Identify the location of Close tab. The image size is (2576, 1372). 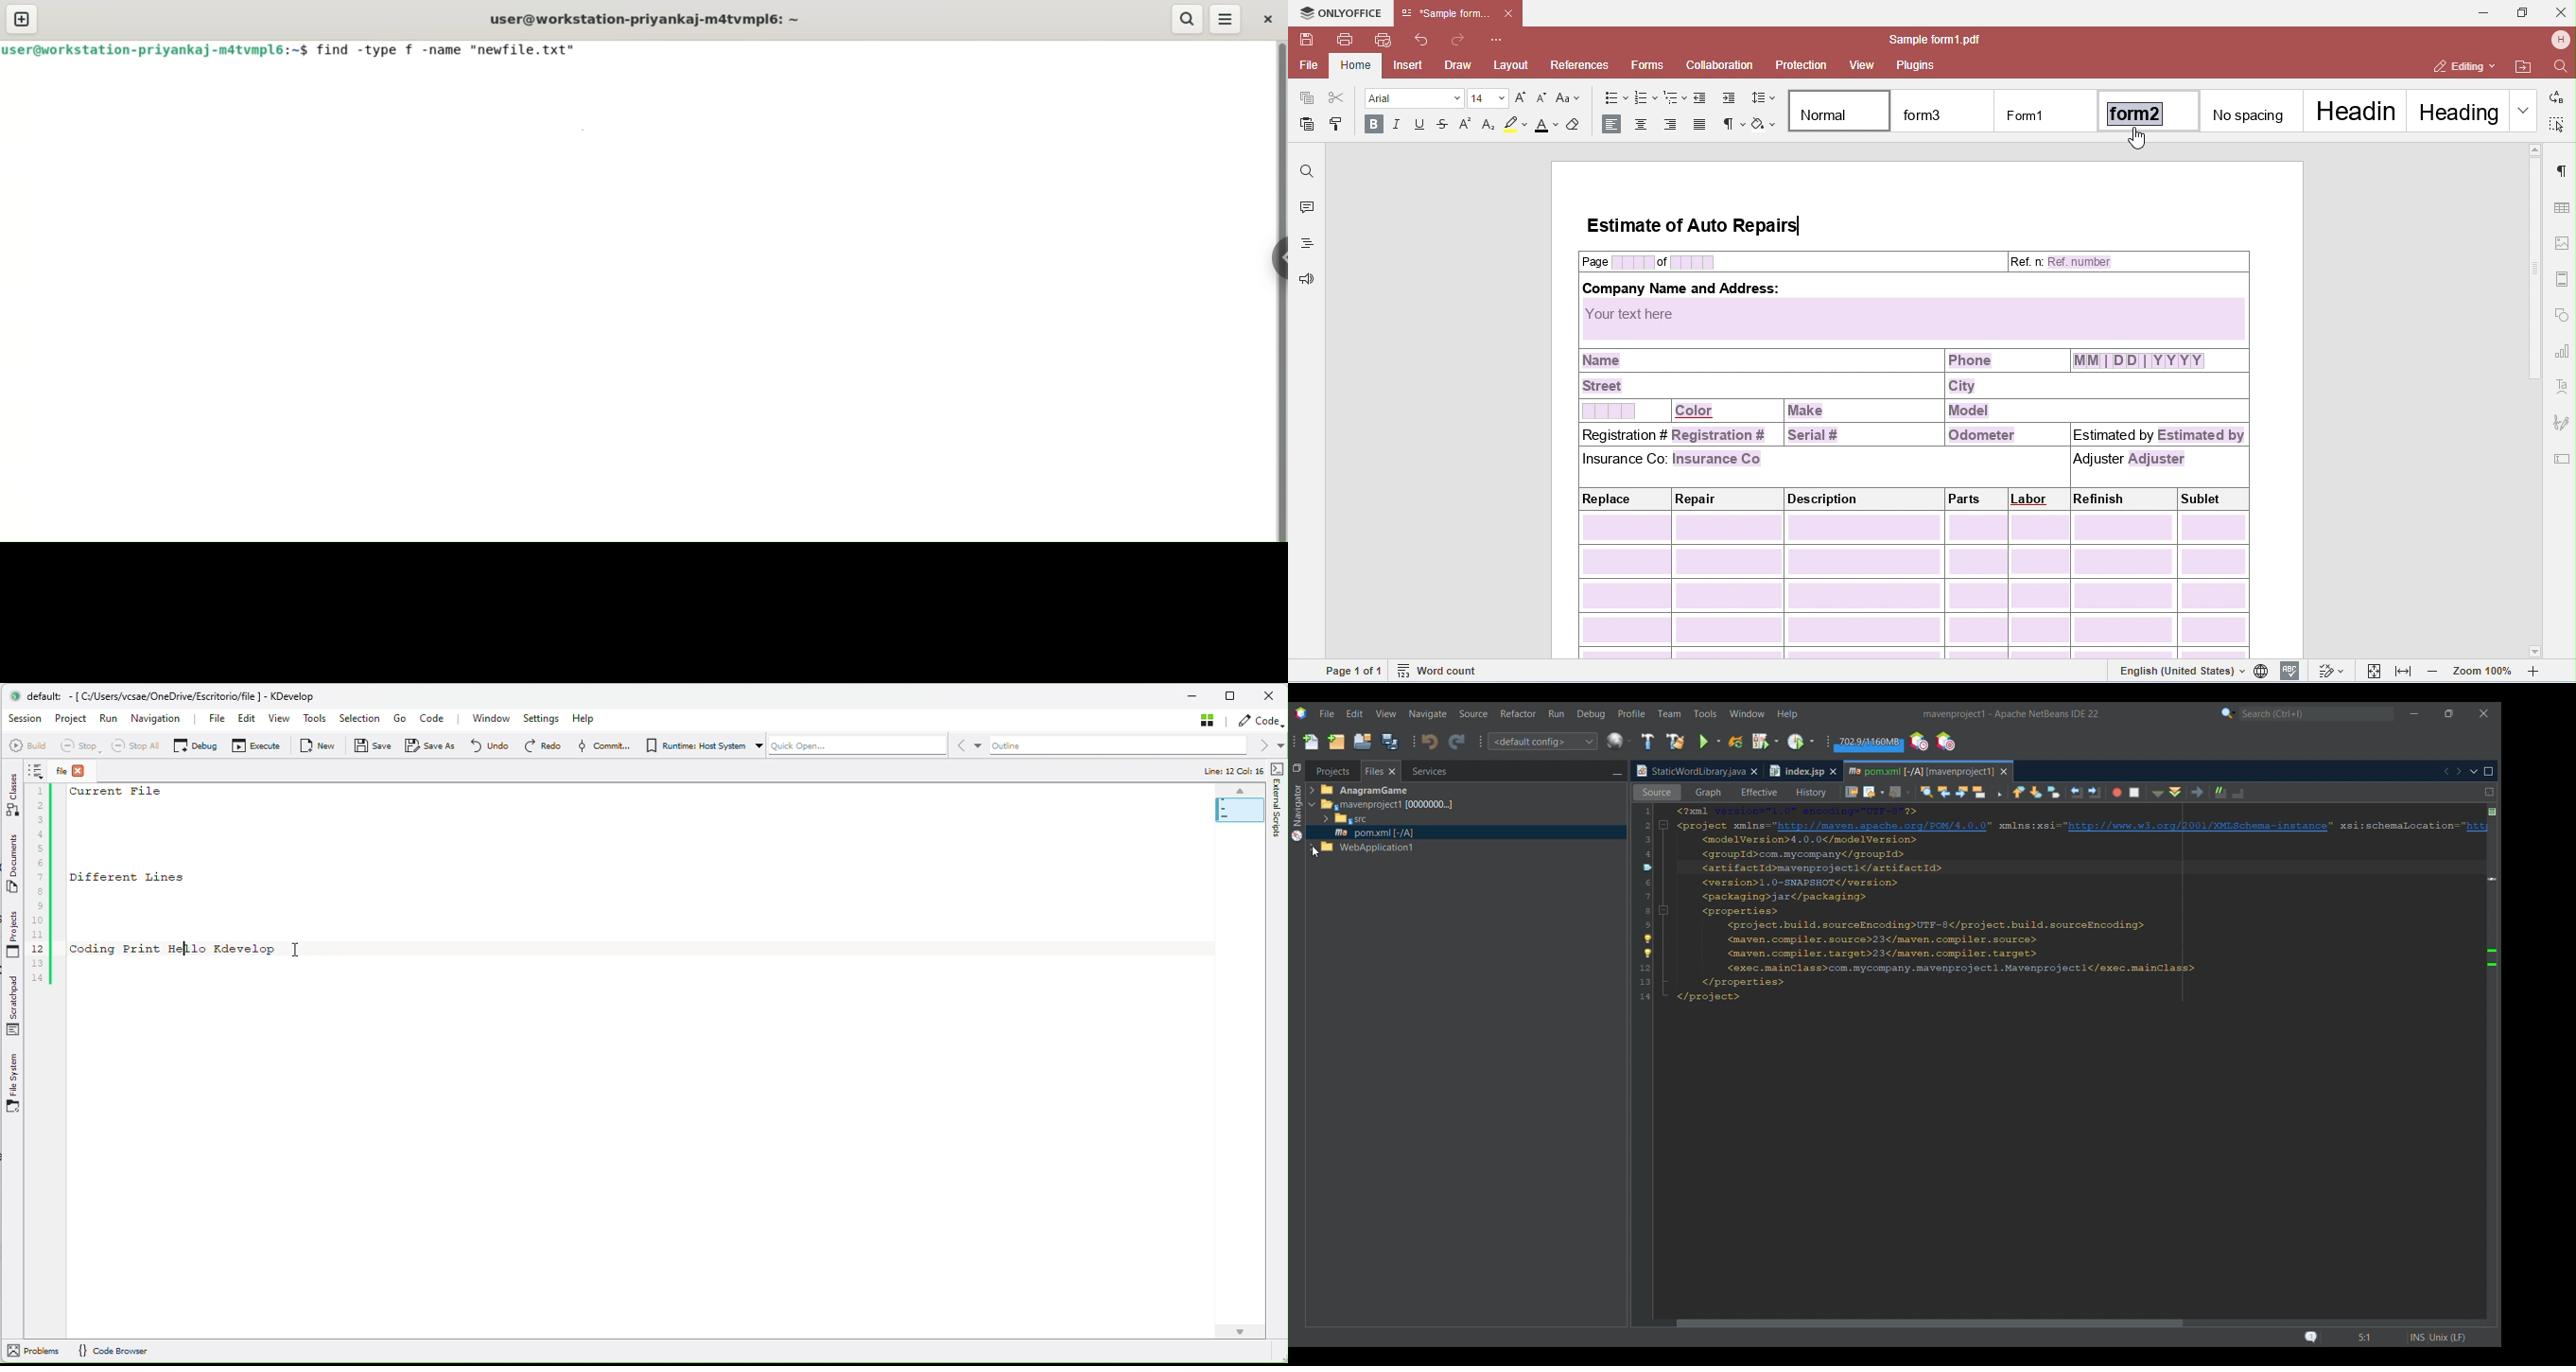
(1754, 772).